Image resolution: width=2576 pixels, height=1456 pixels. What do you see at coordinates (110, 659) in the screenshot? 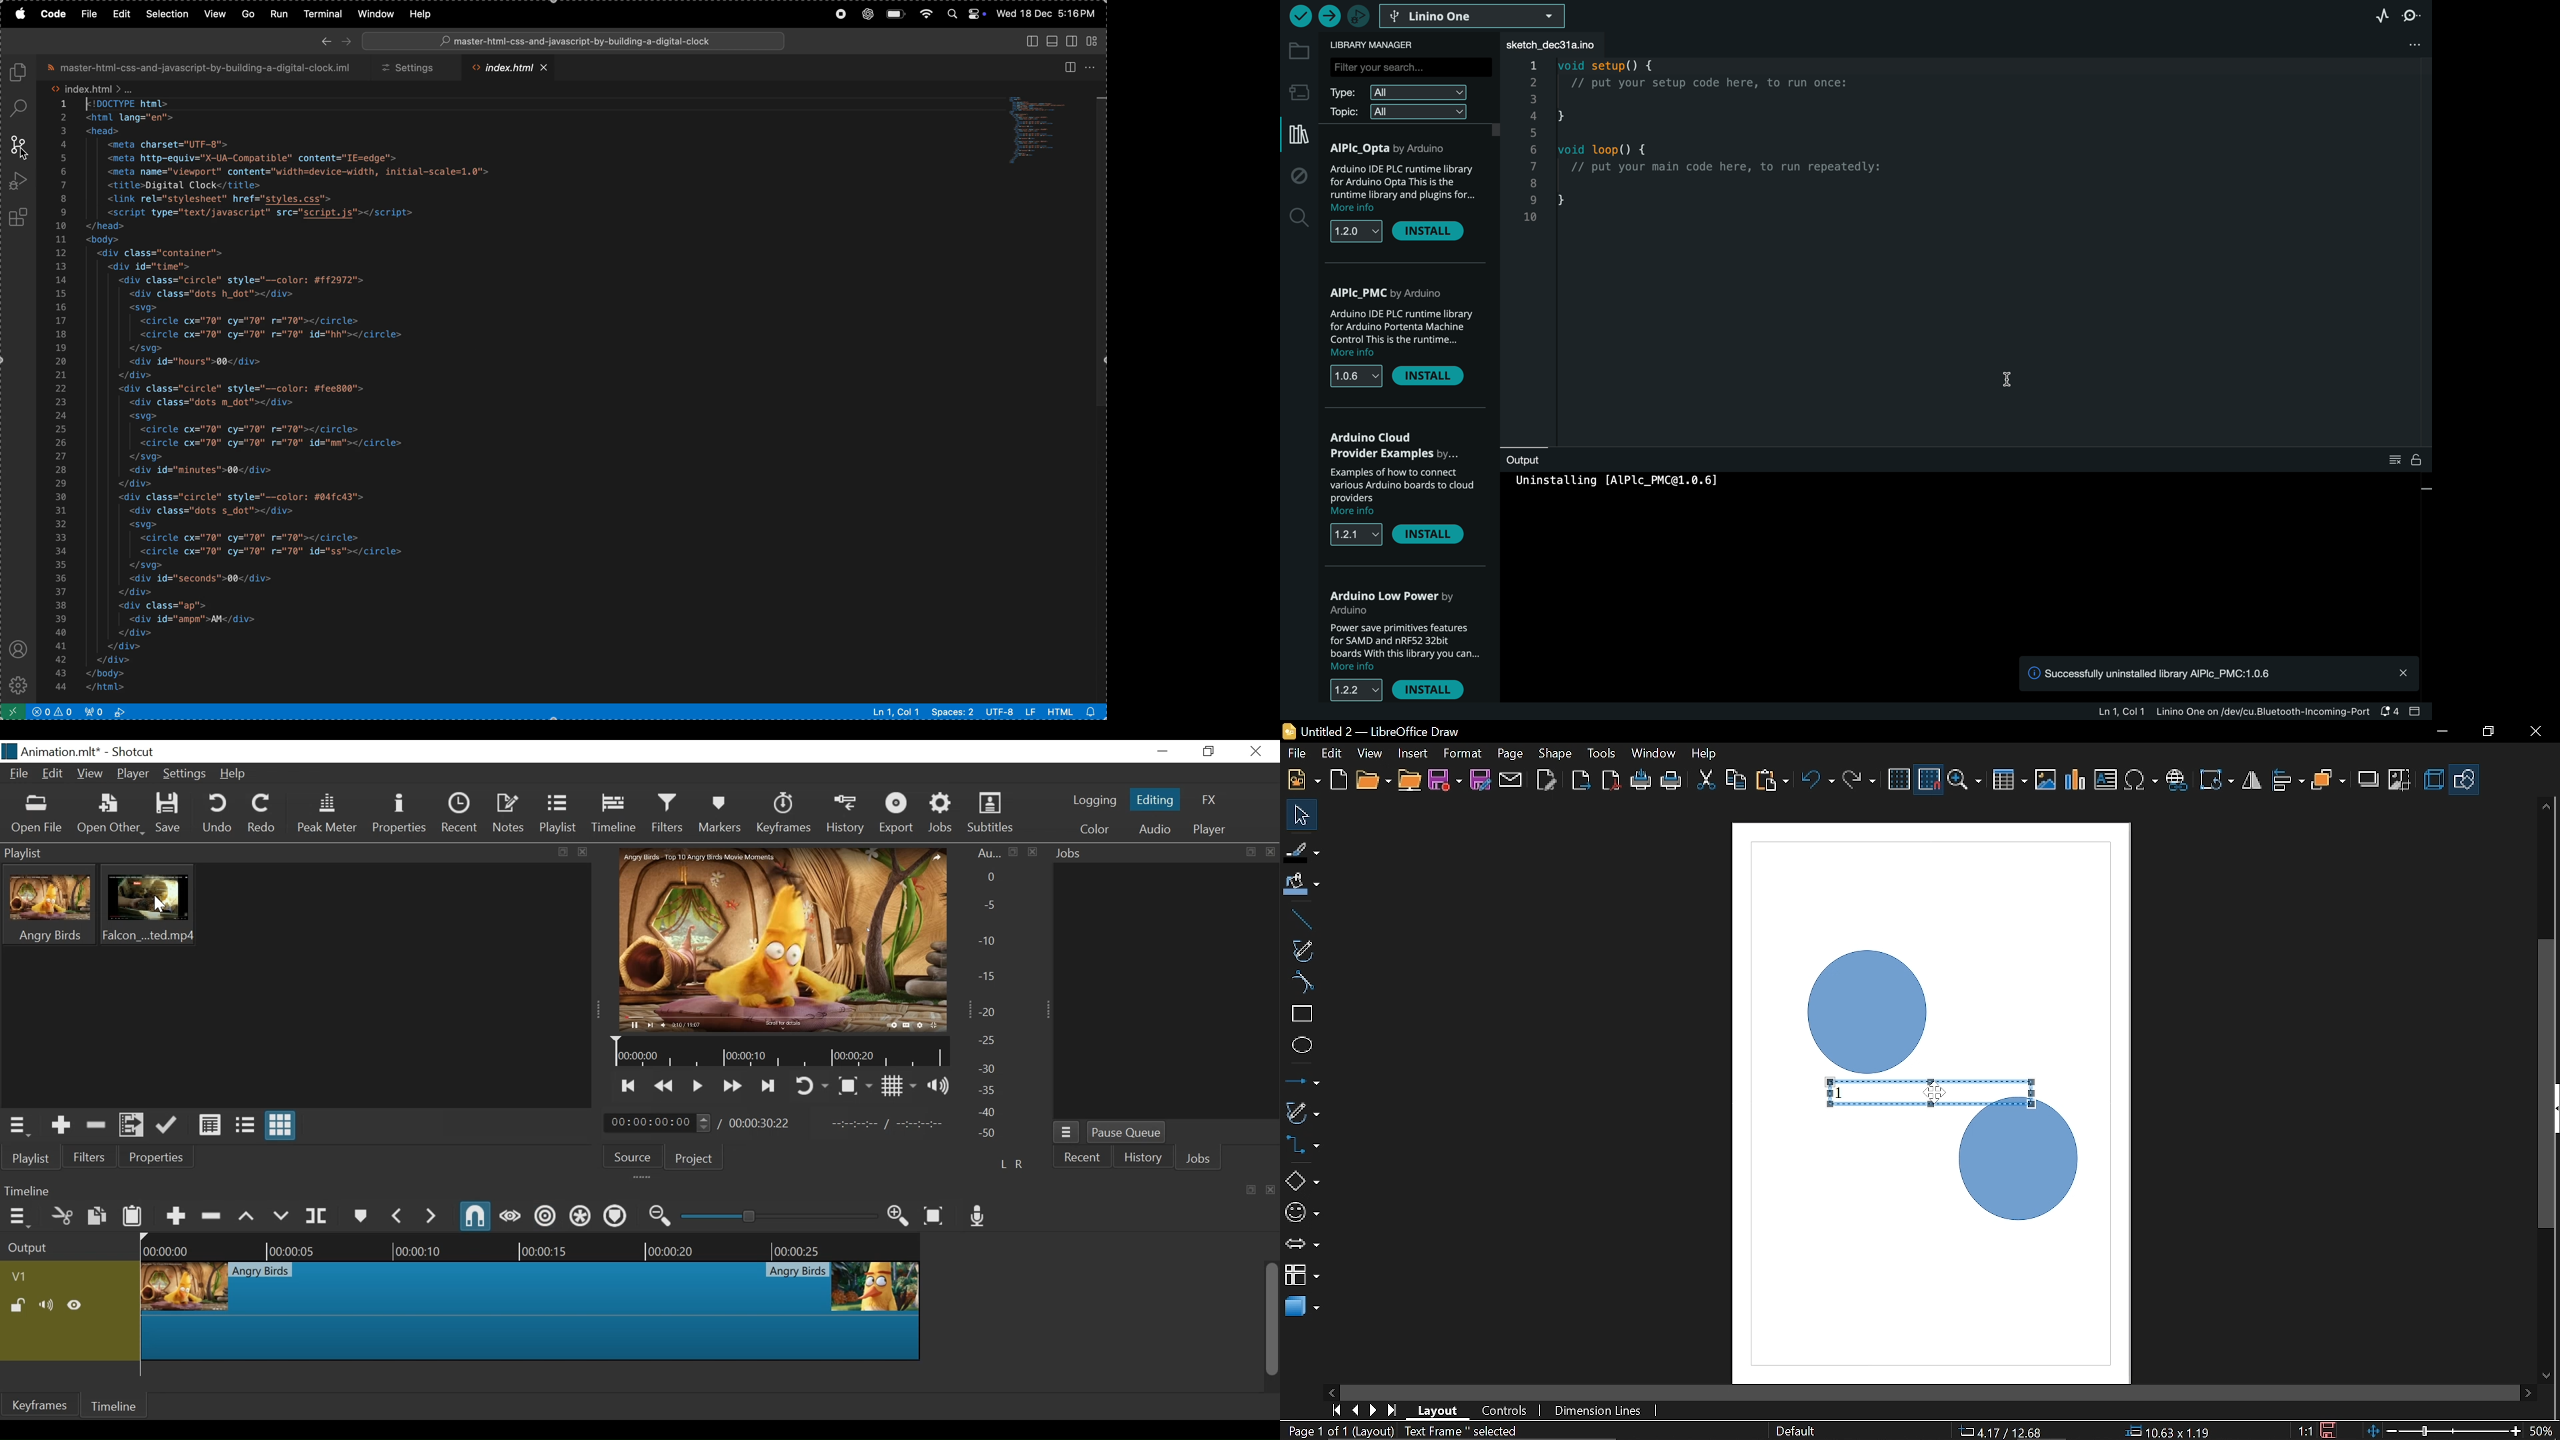
I see `</div>` at bounding box center [110, 659].